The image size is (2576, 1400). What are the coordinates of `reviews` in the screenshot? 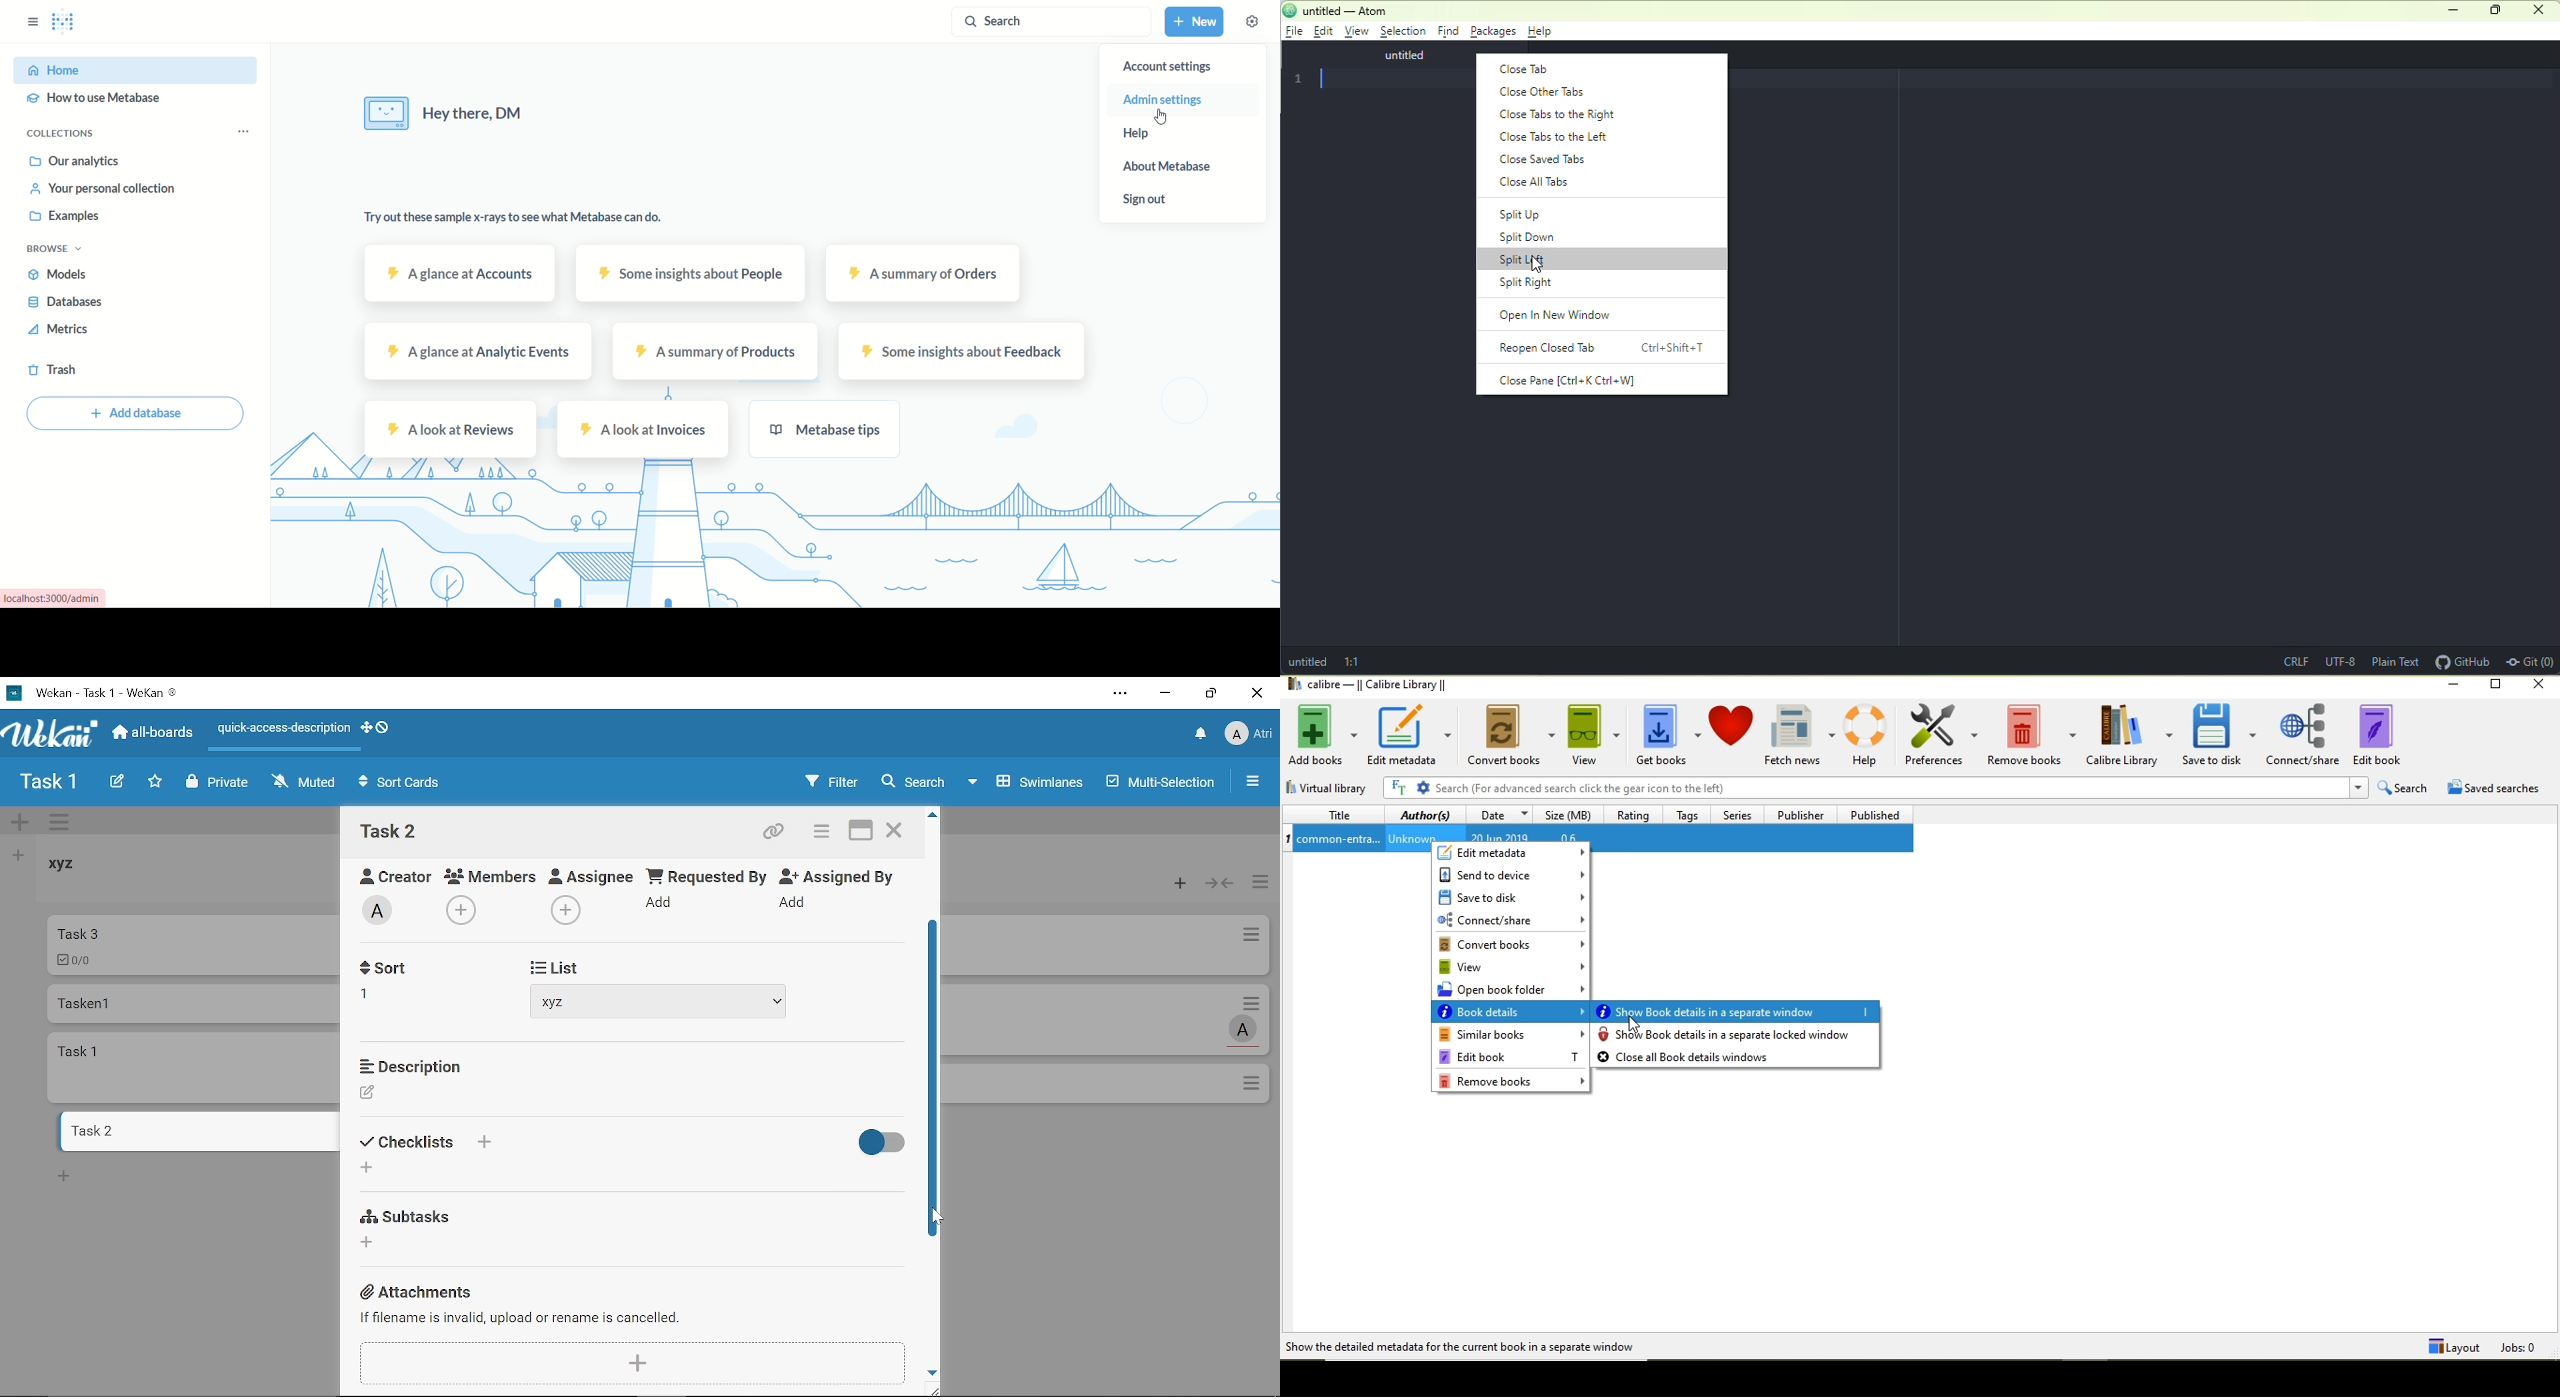 It's located at (451, 430).